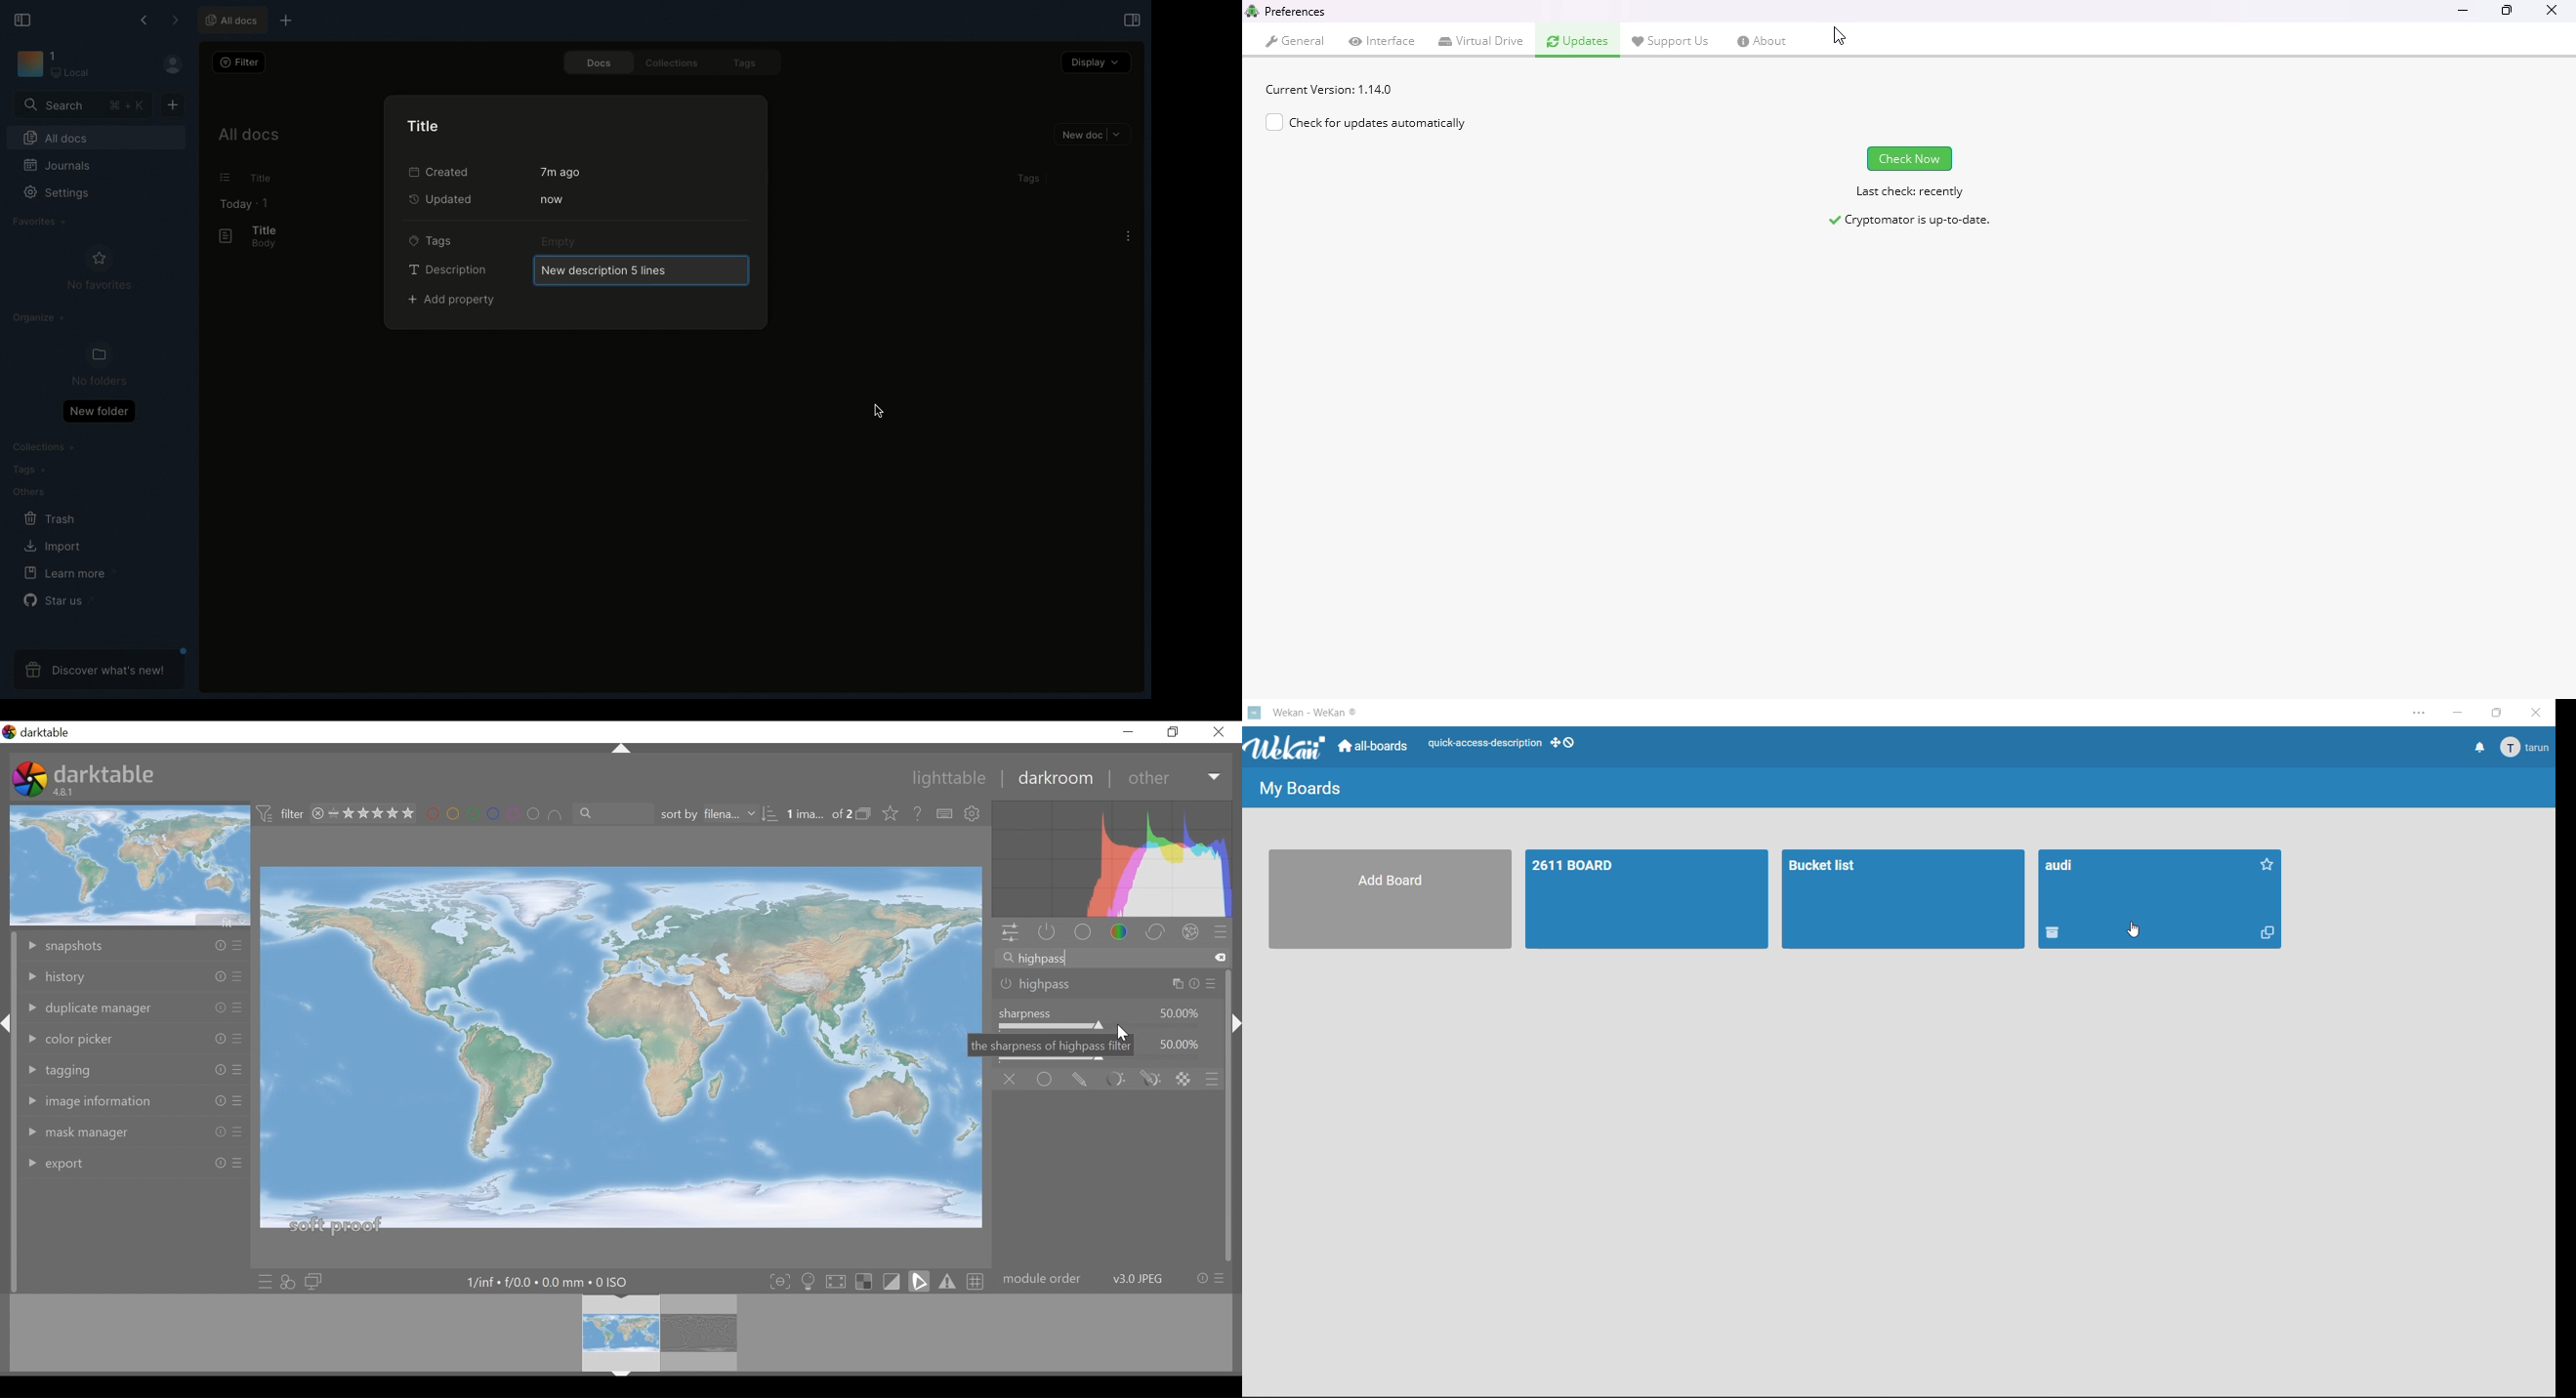 The width and height of the screenshot is (2576, 1400). I want to click on sharpness, so click(1110, 1028).